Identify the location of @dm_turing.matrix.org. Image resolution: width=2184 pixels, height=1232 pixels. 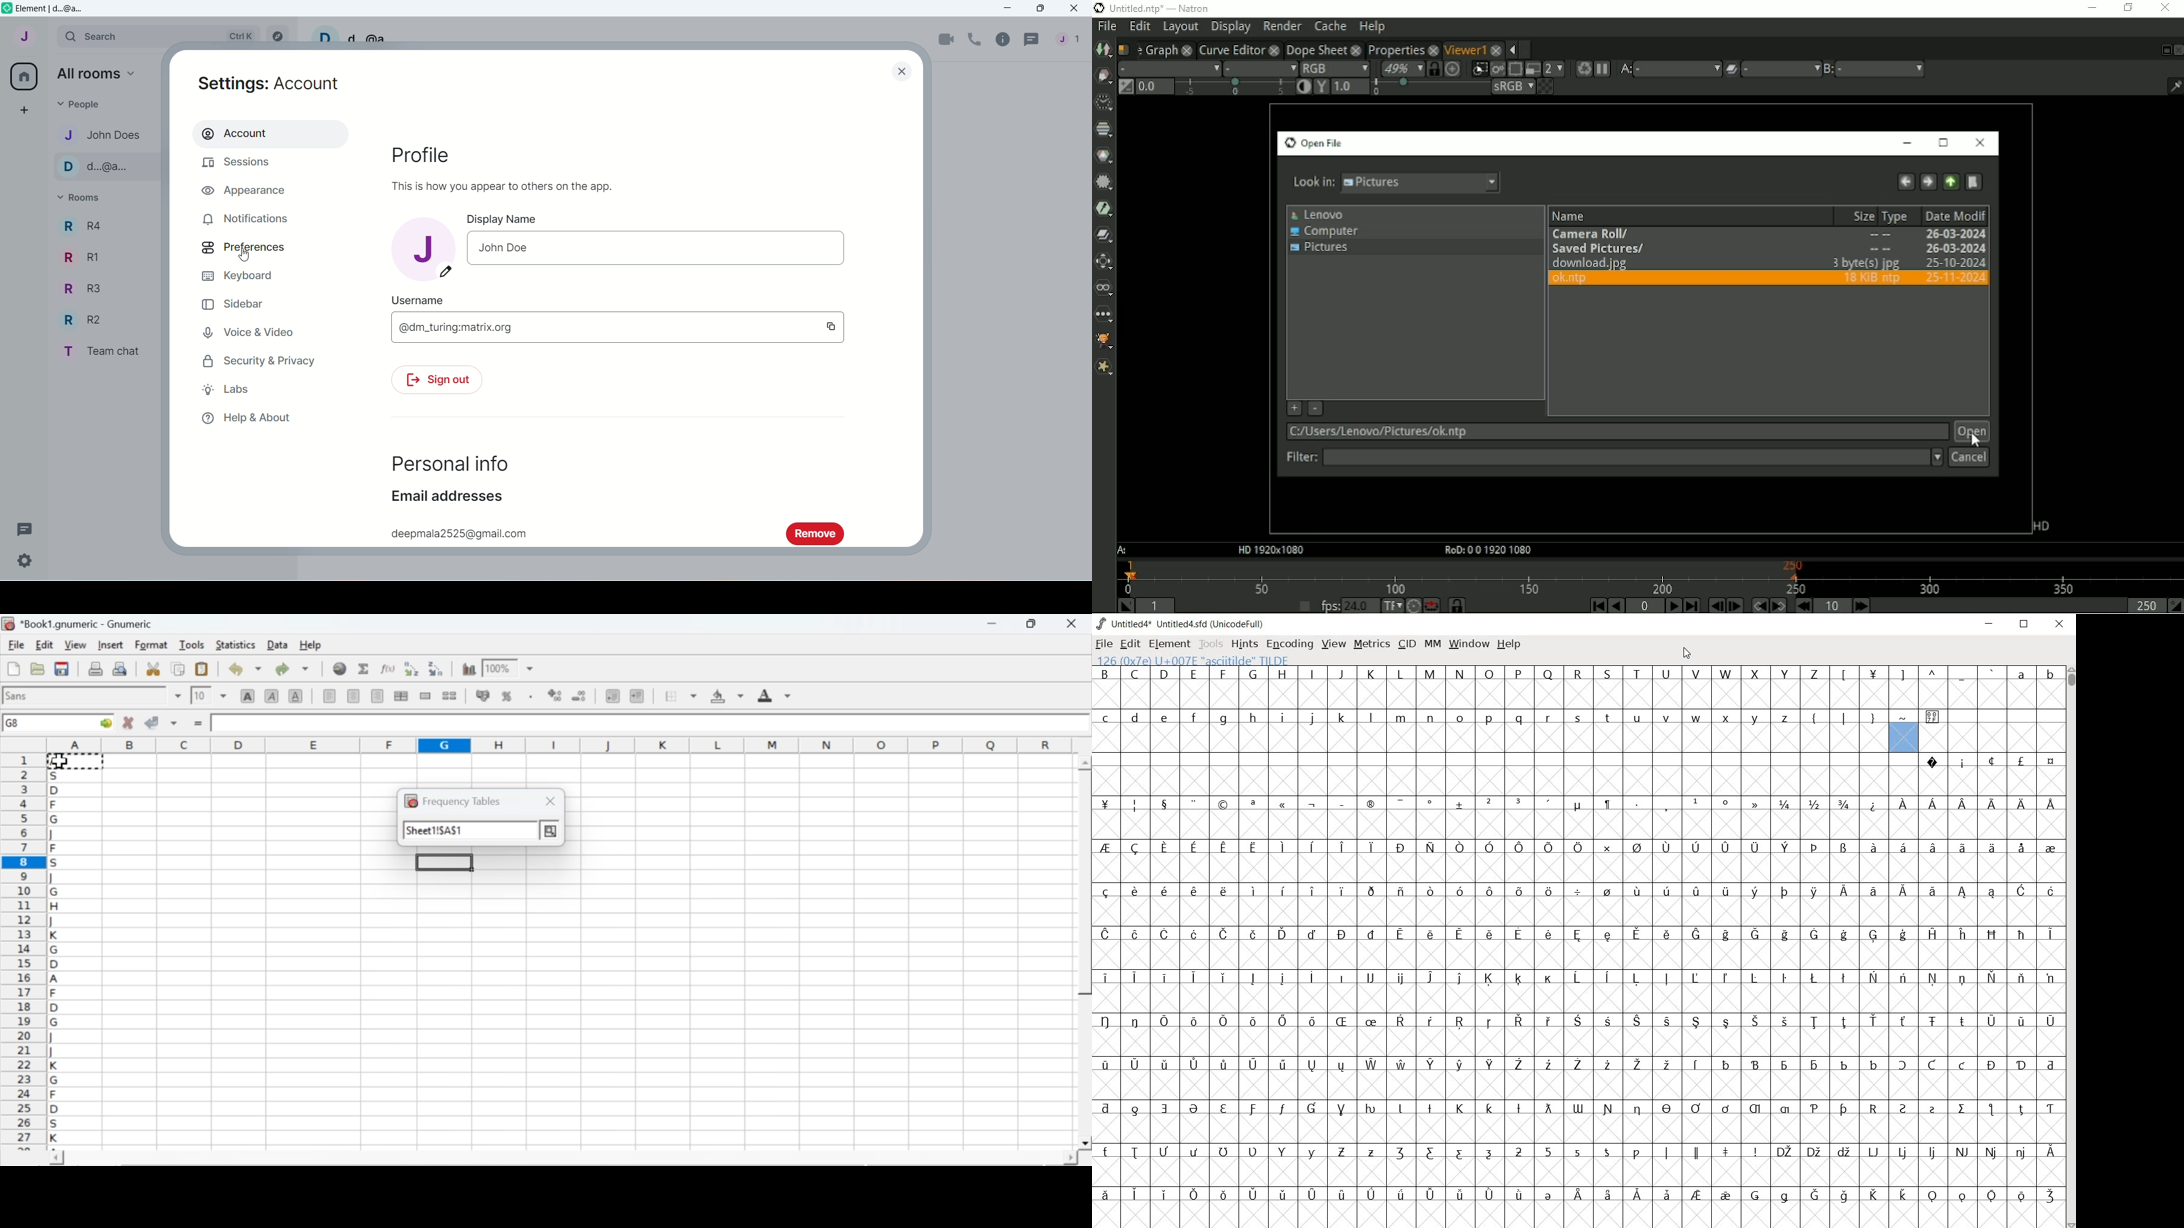
(619, 328).